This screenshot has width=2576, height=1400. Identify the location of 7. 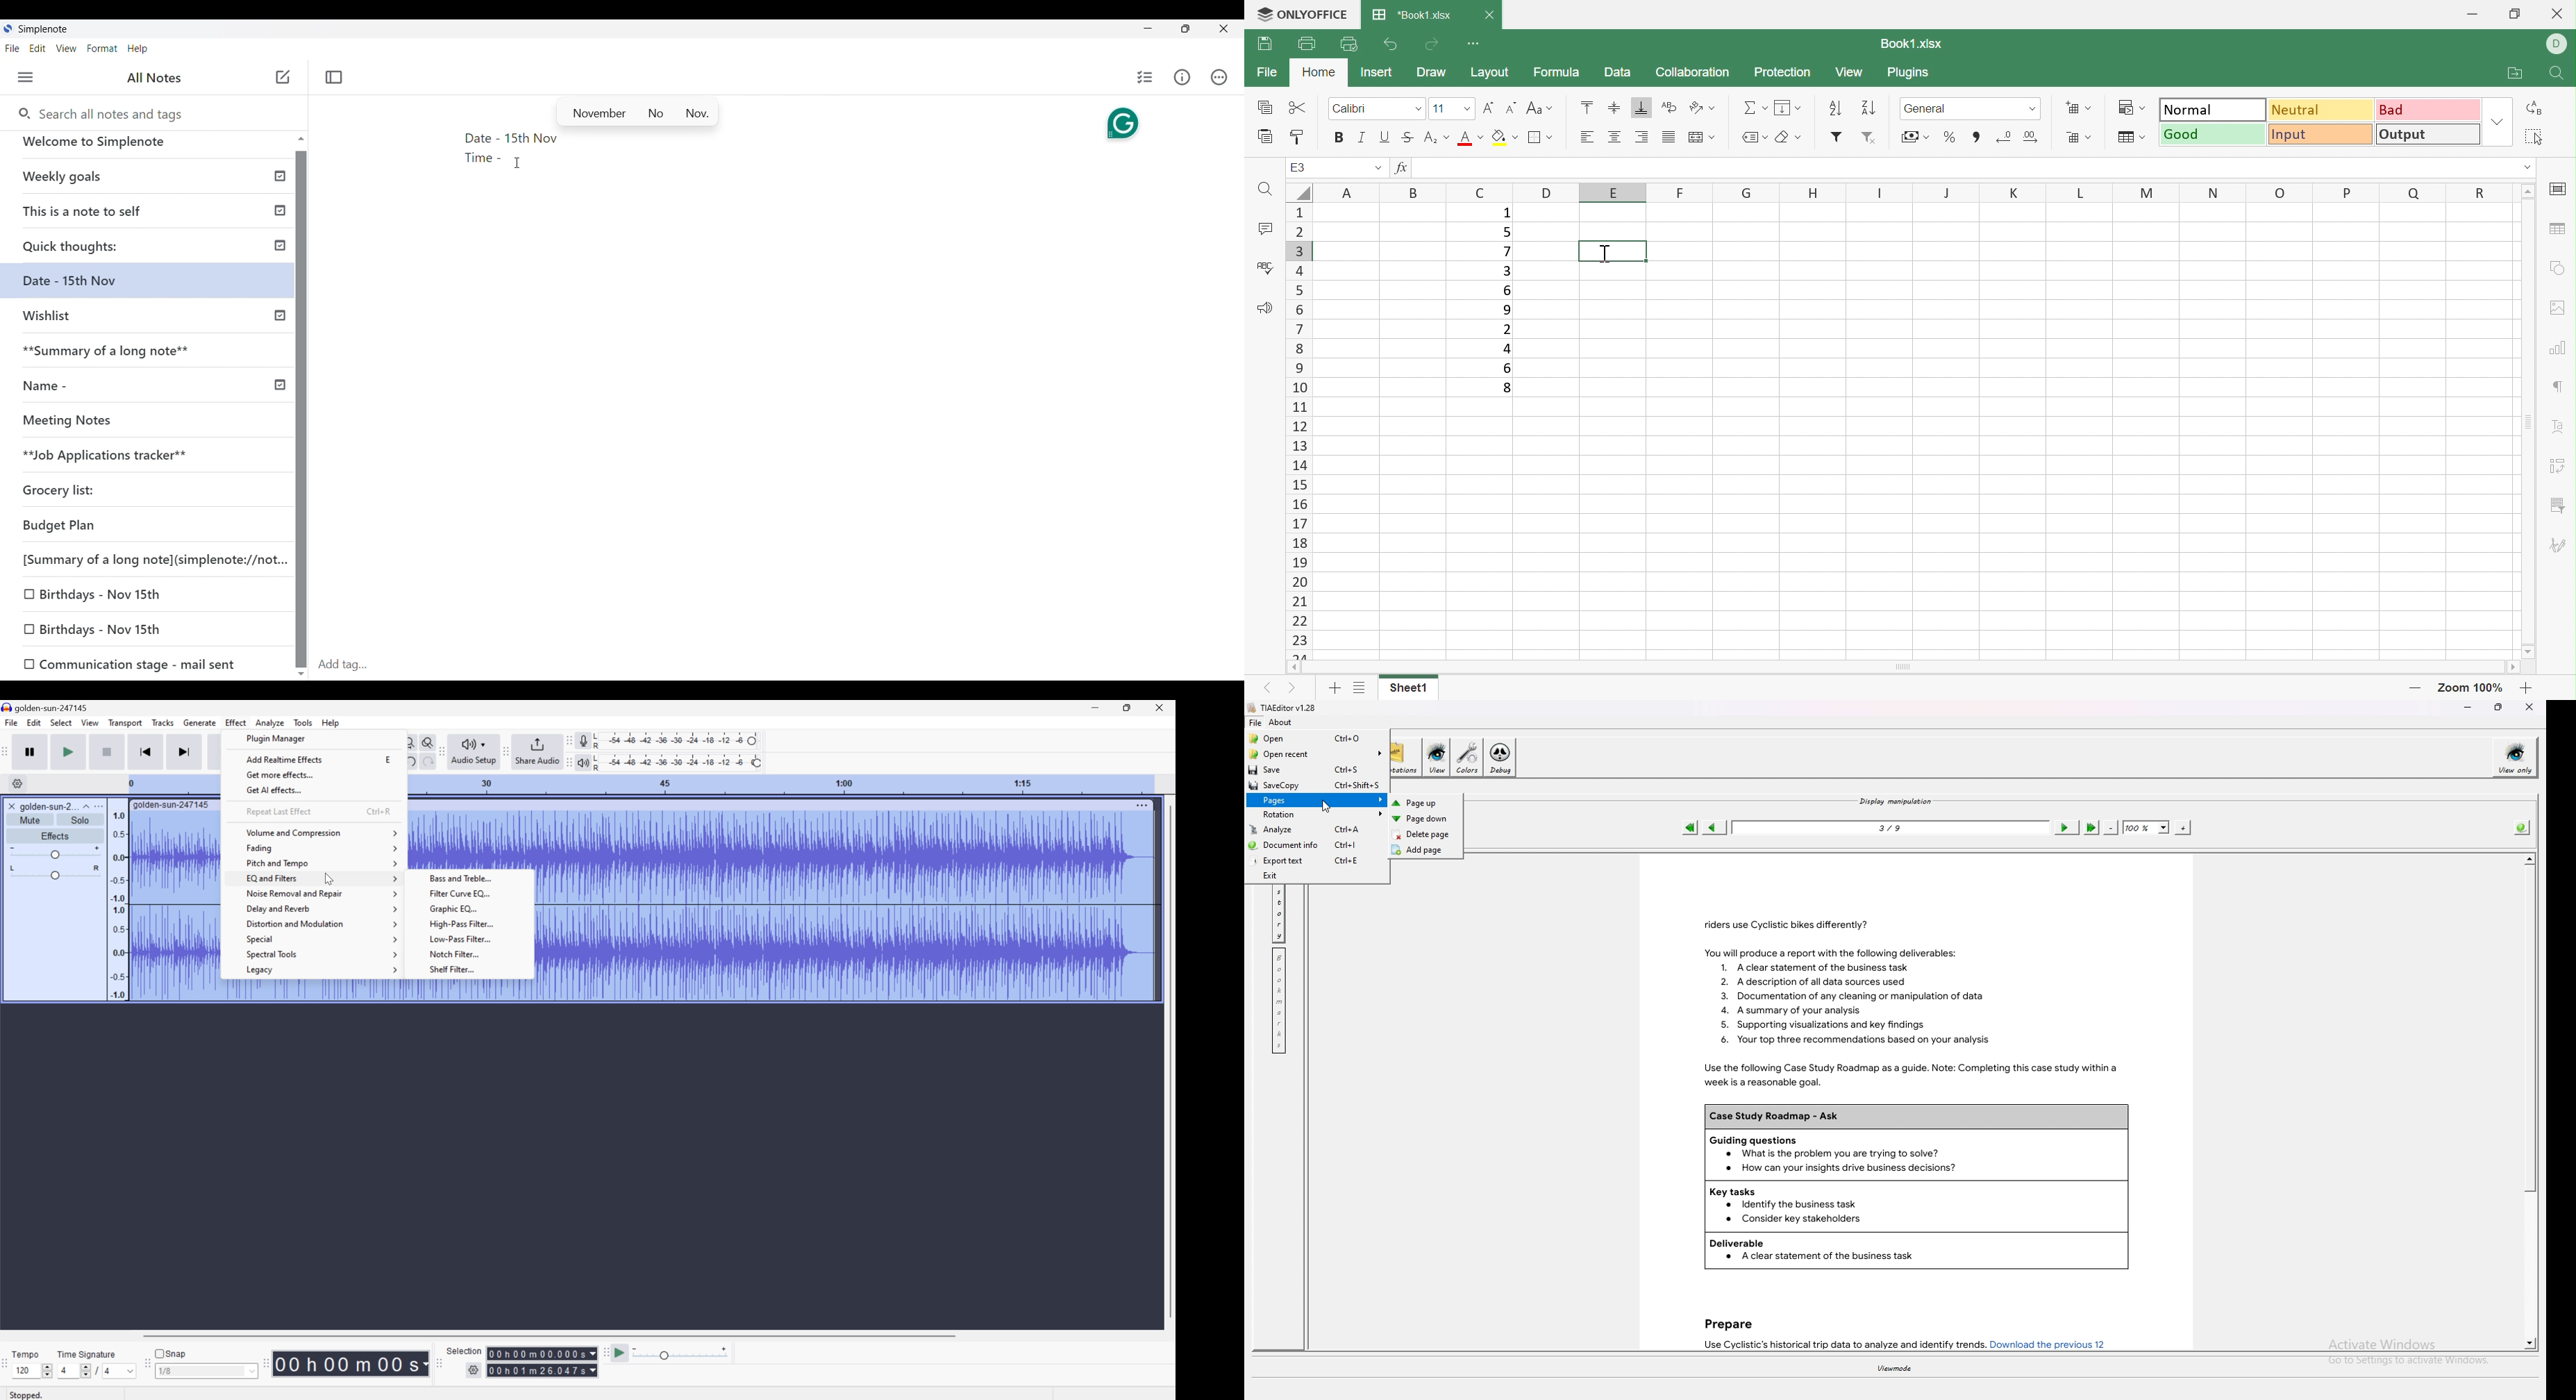
(1503, 252).